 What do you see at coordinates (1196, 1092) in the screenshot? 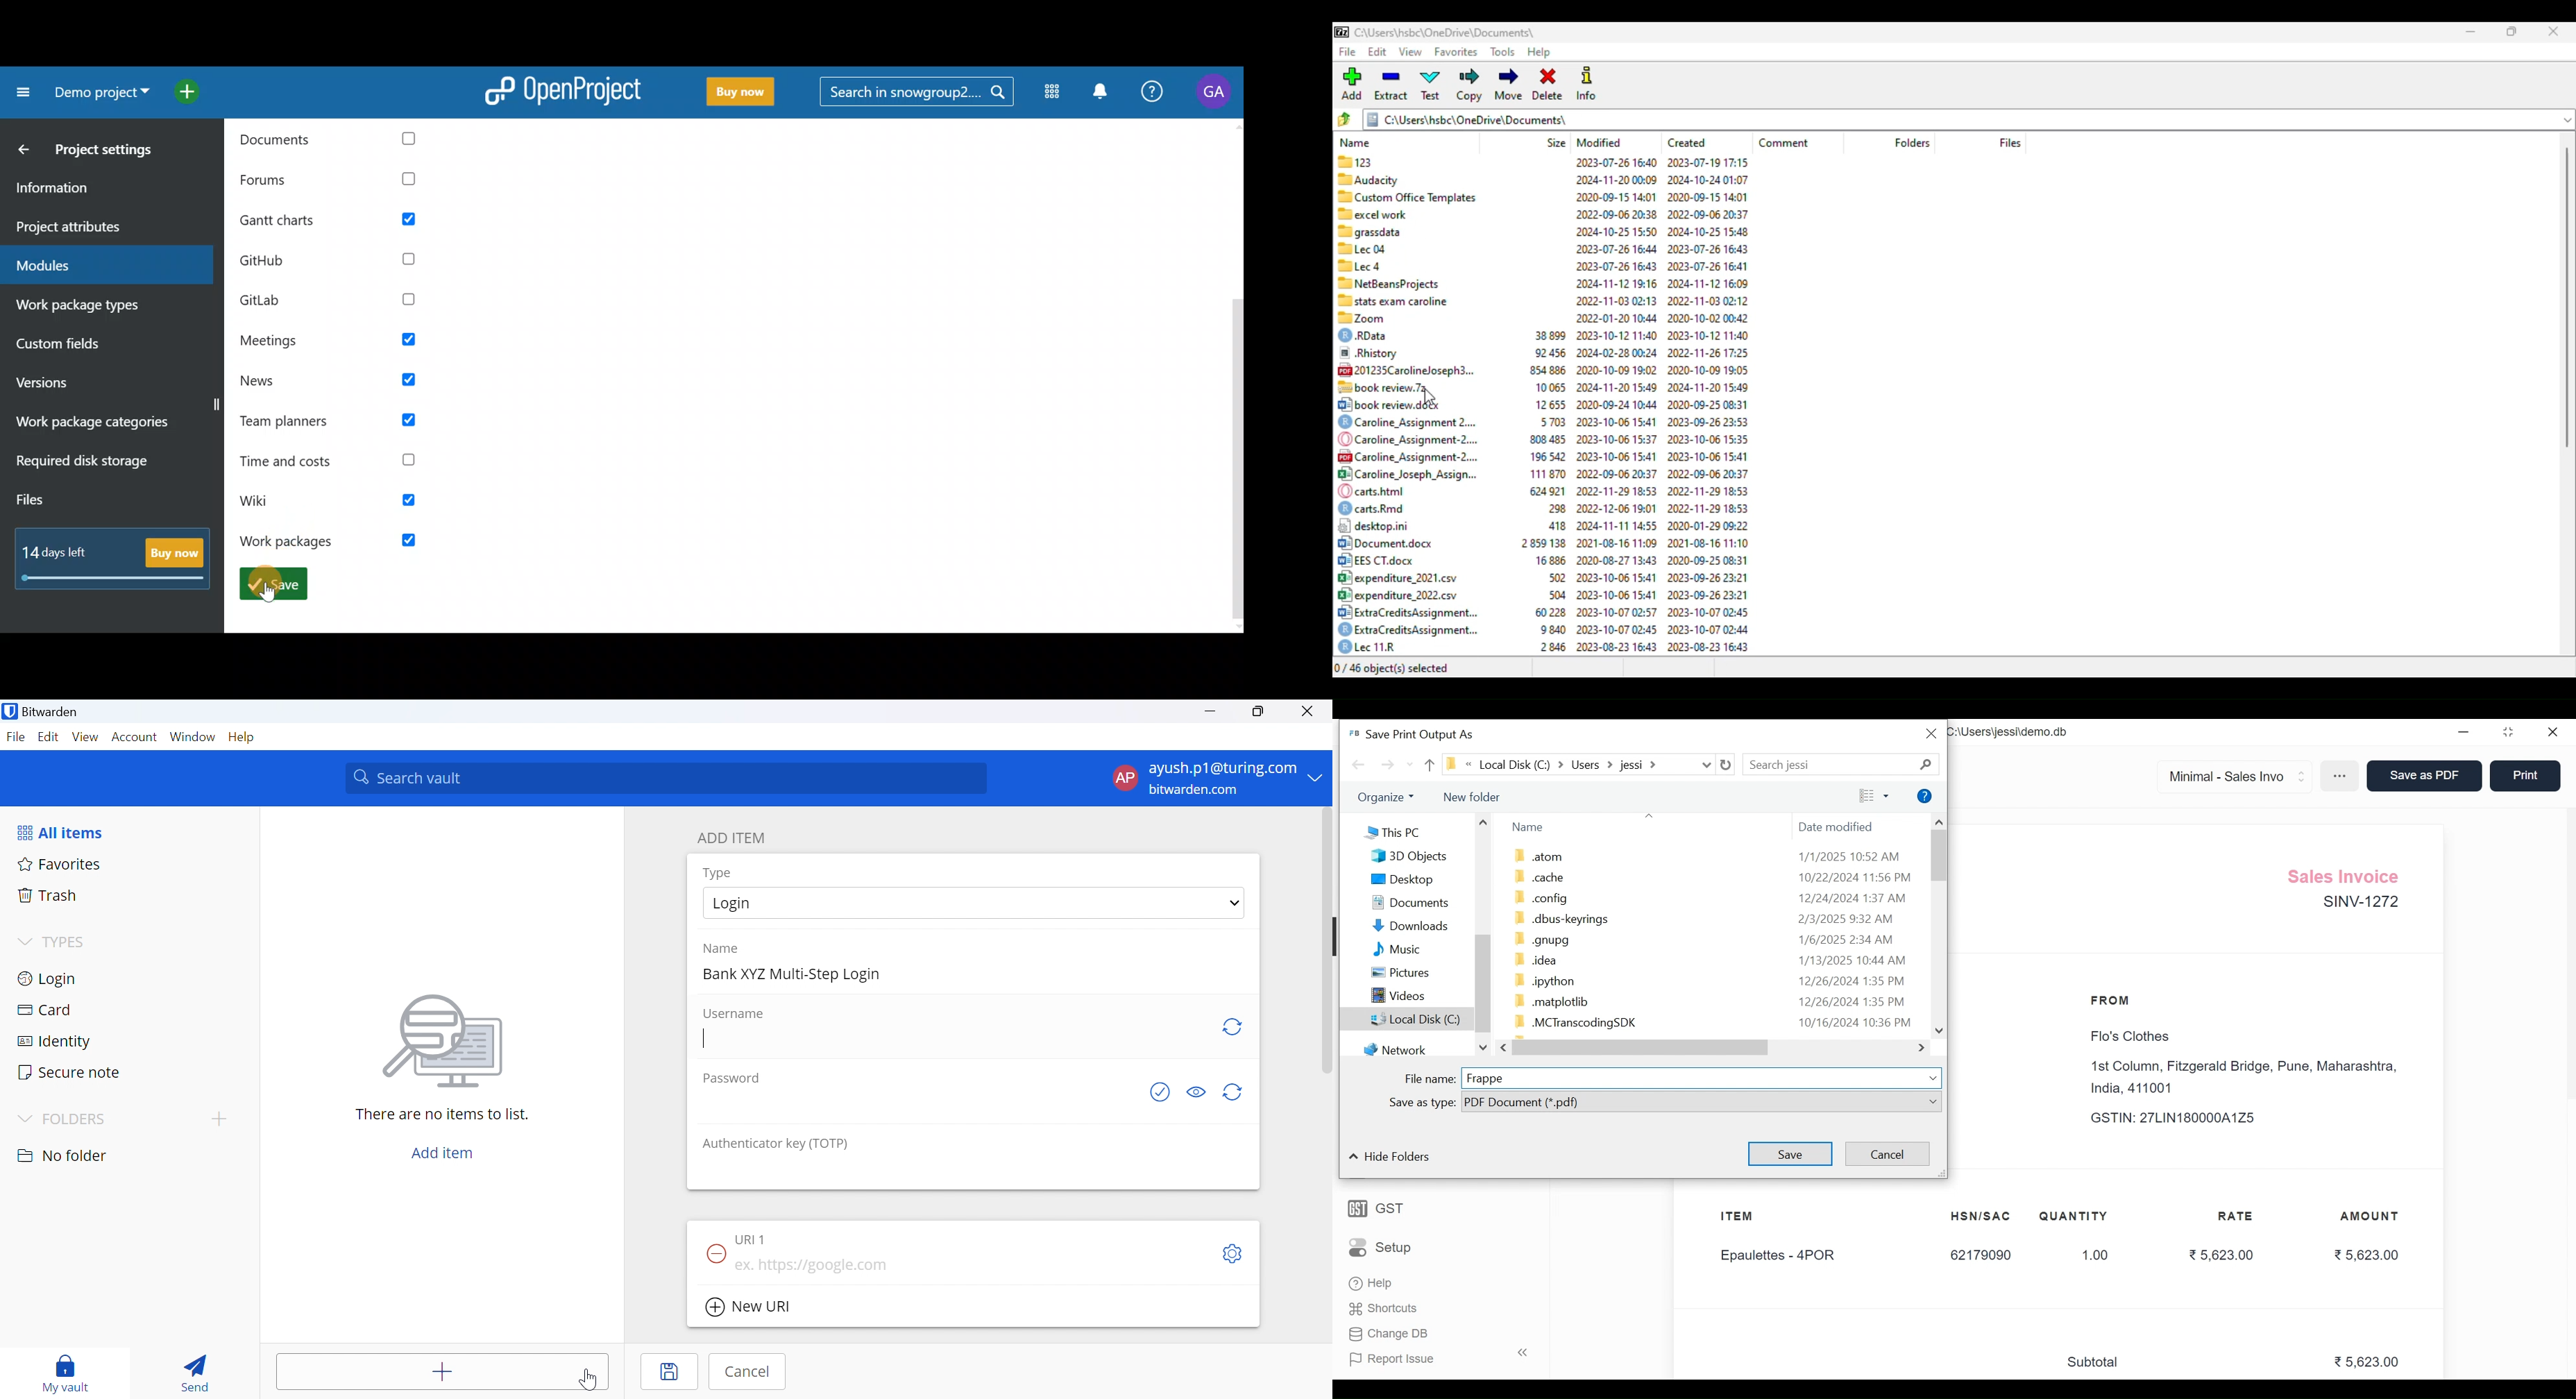
I see `Toggle visibility` at bounding box center [1196, 1092].